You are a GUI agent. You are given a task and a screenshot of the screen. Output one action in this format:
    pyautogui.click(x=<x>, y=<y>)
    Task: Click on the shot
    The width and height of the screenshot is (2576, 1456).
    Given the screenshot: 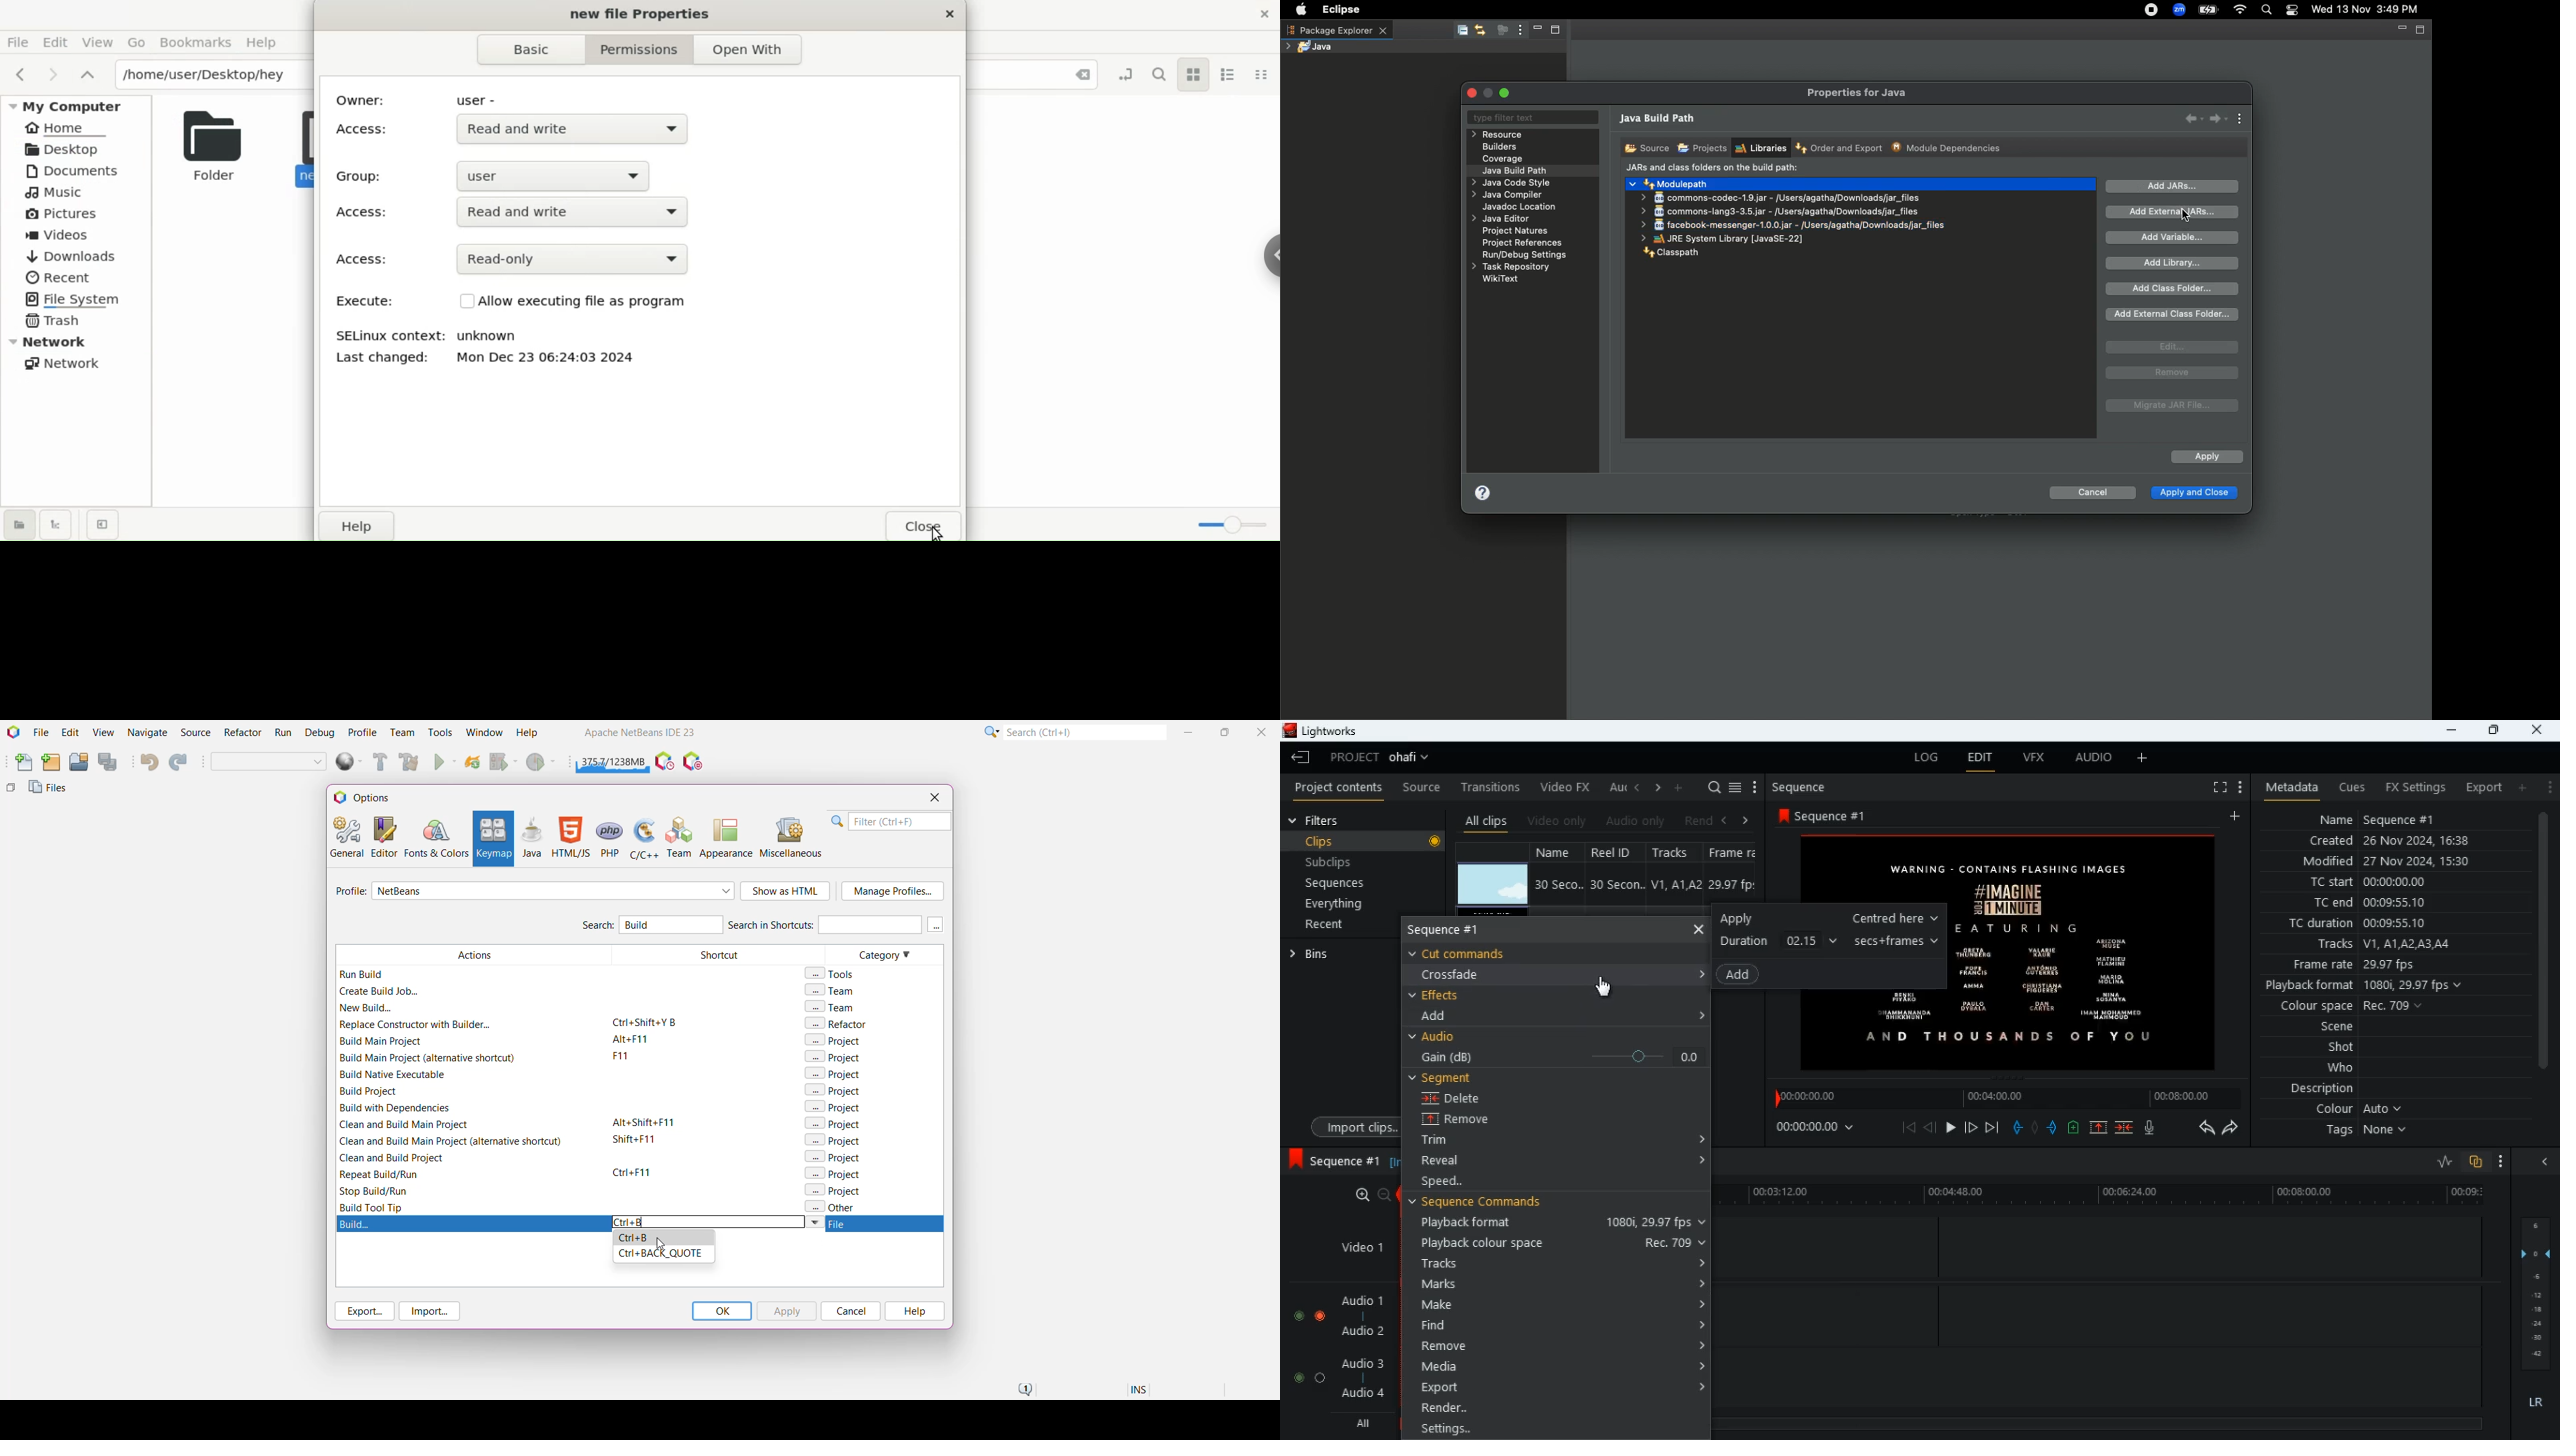 What is the action you would take?
    pyautogui.click(x=2343, y=1049)
    